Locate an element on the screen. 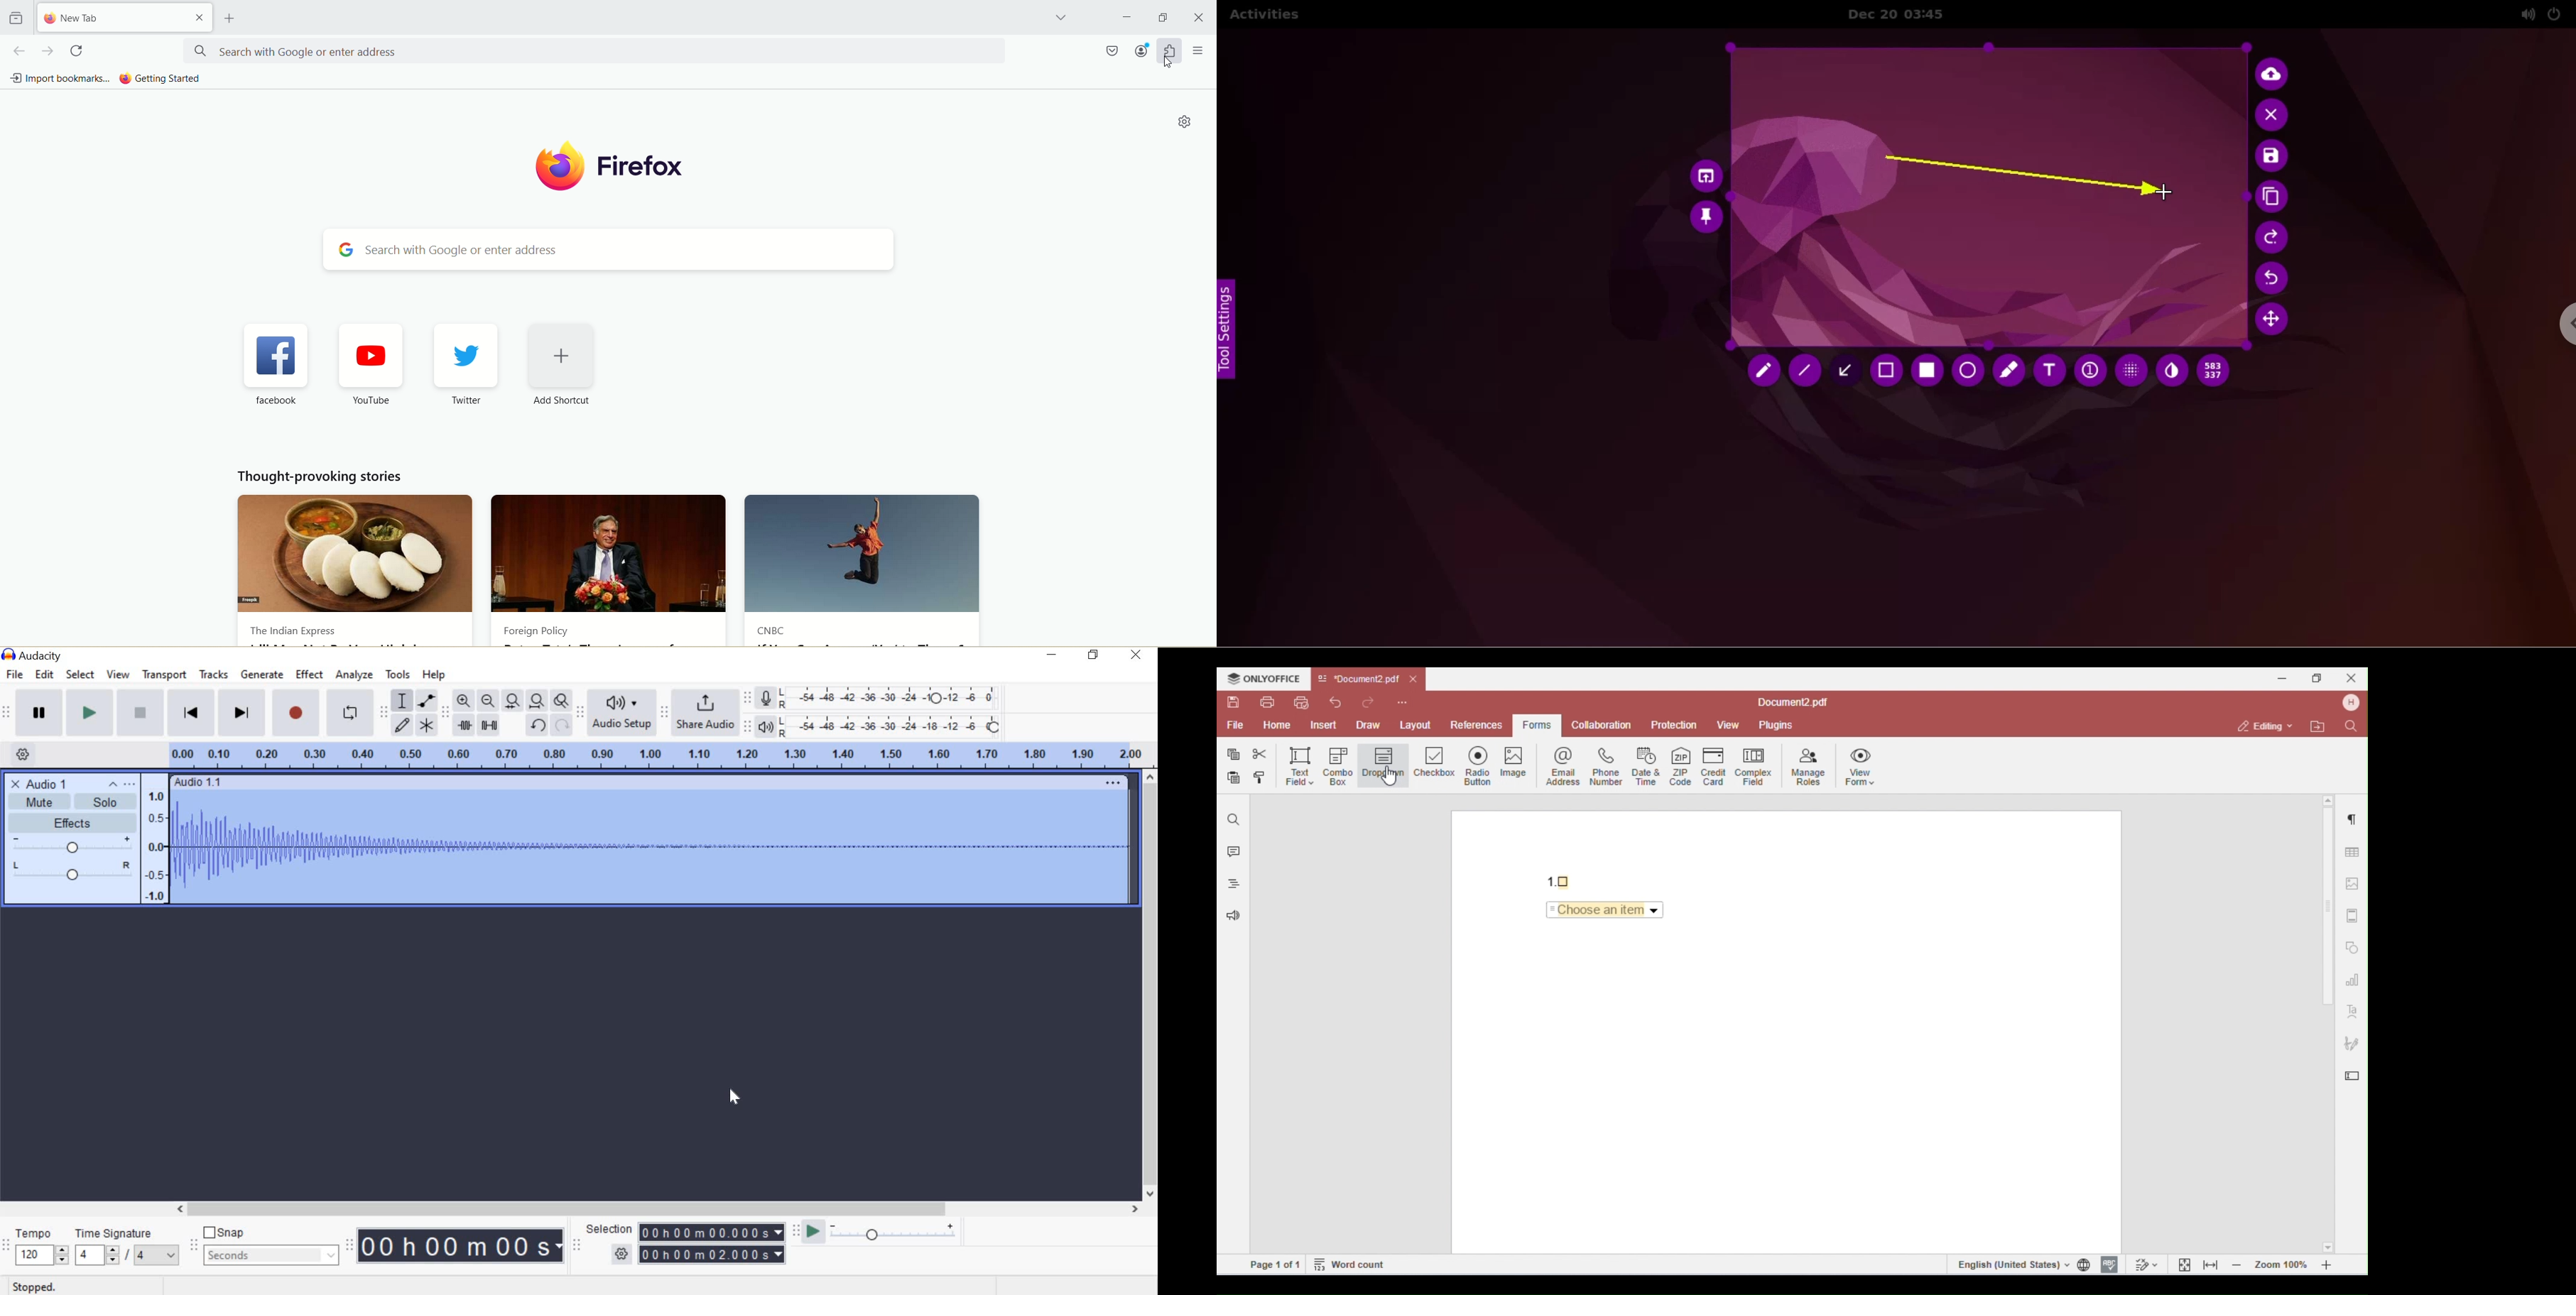 This screenshot has height=1316, width=2576. Pause is located at coordinates (39, 711).